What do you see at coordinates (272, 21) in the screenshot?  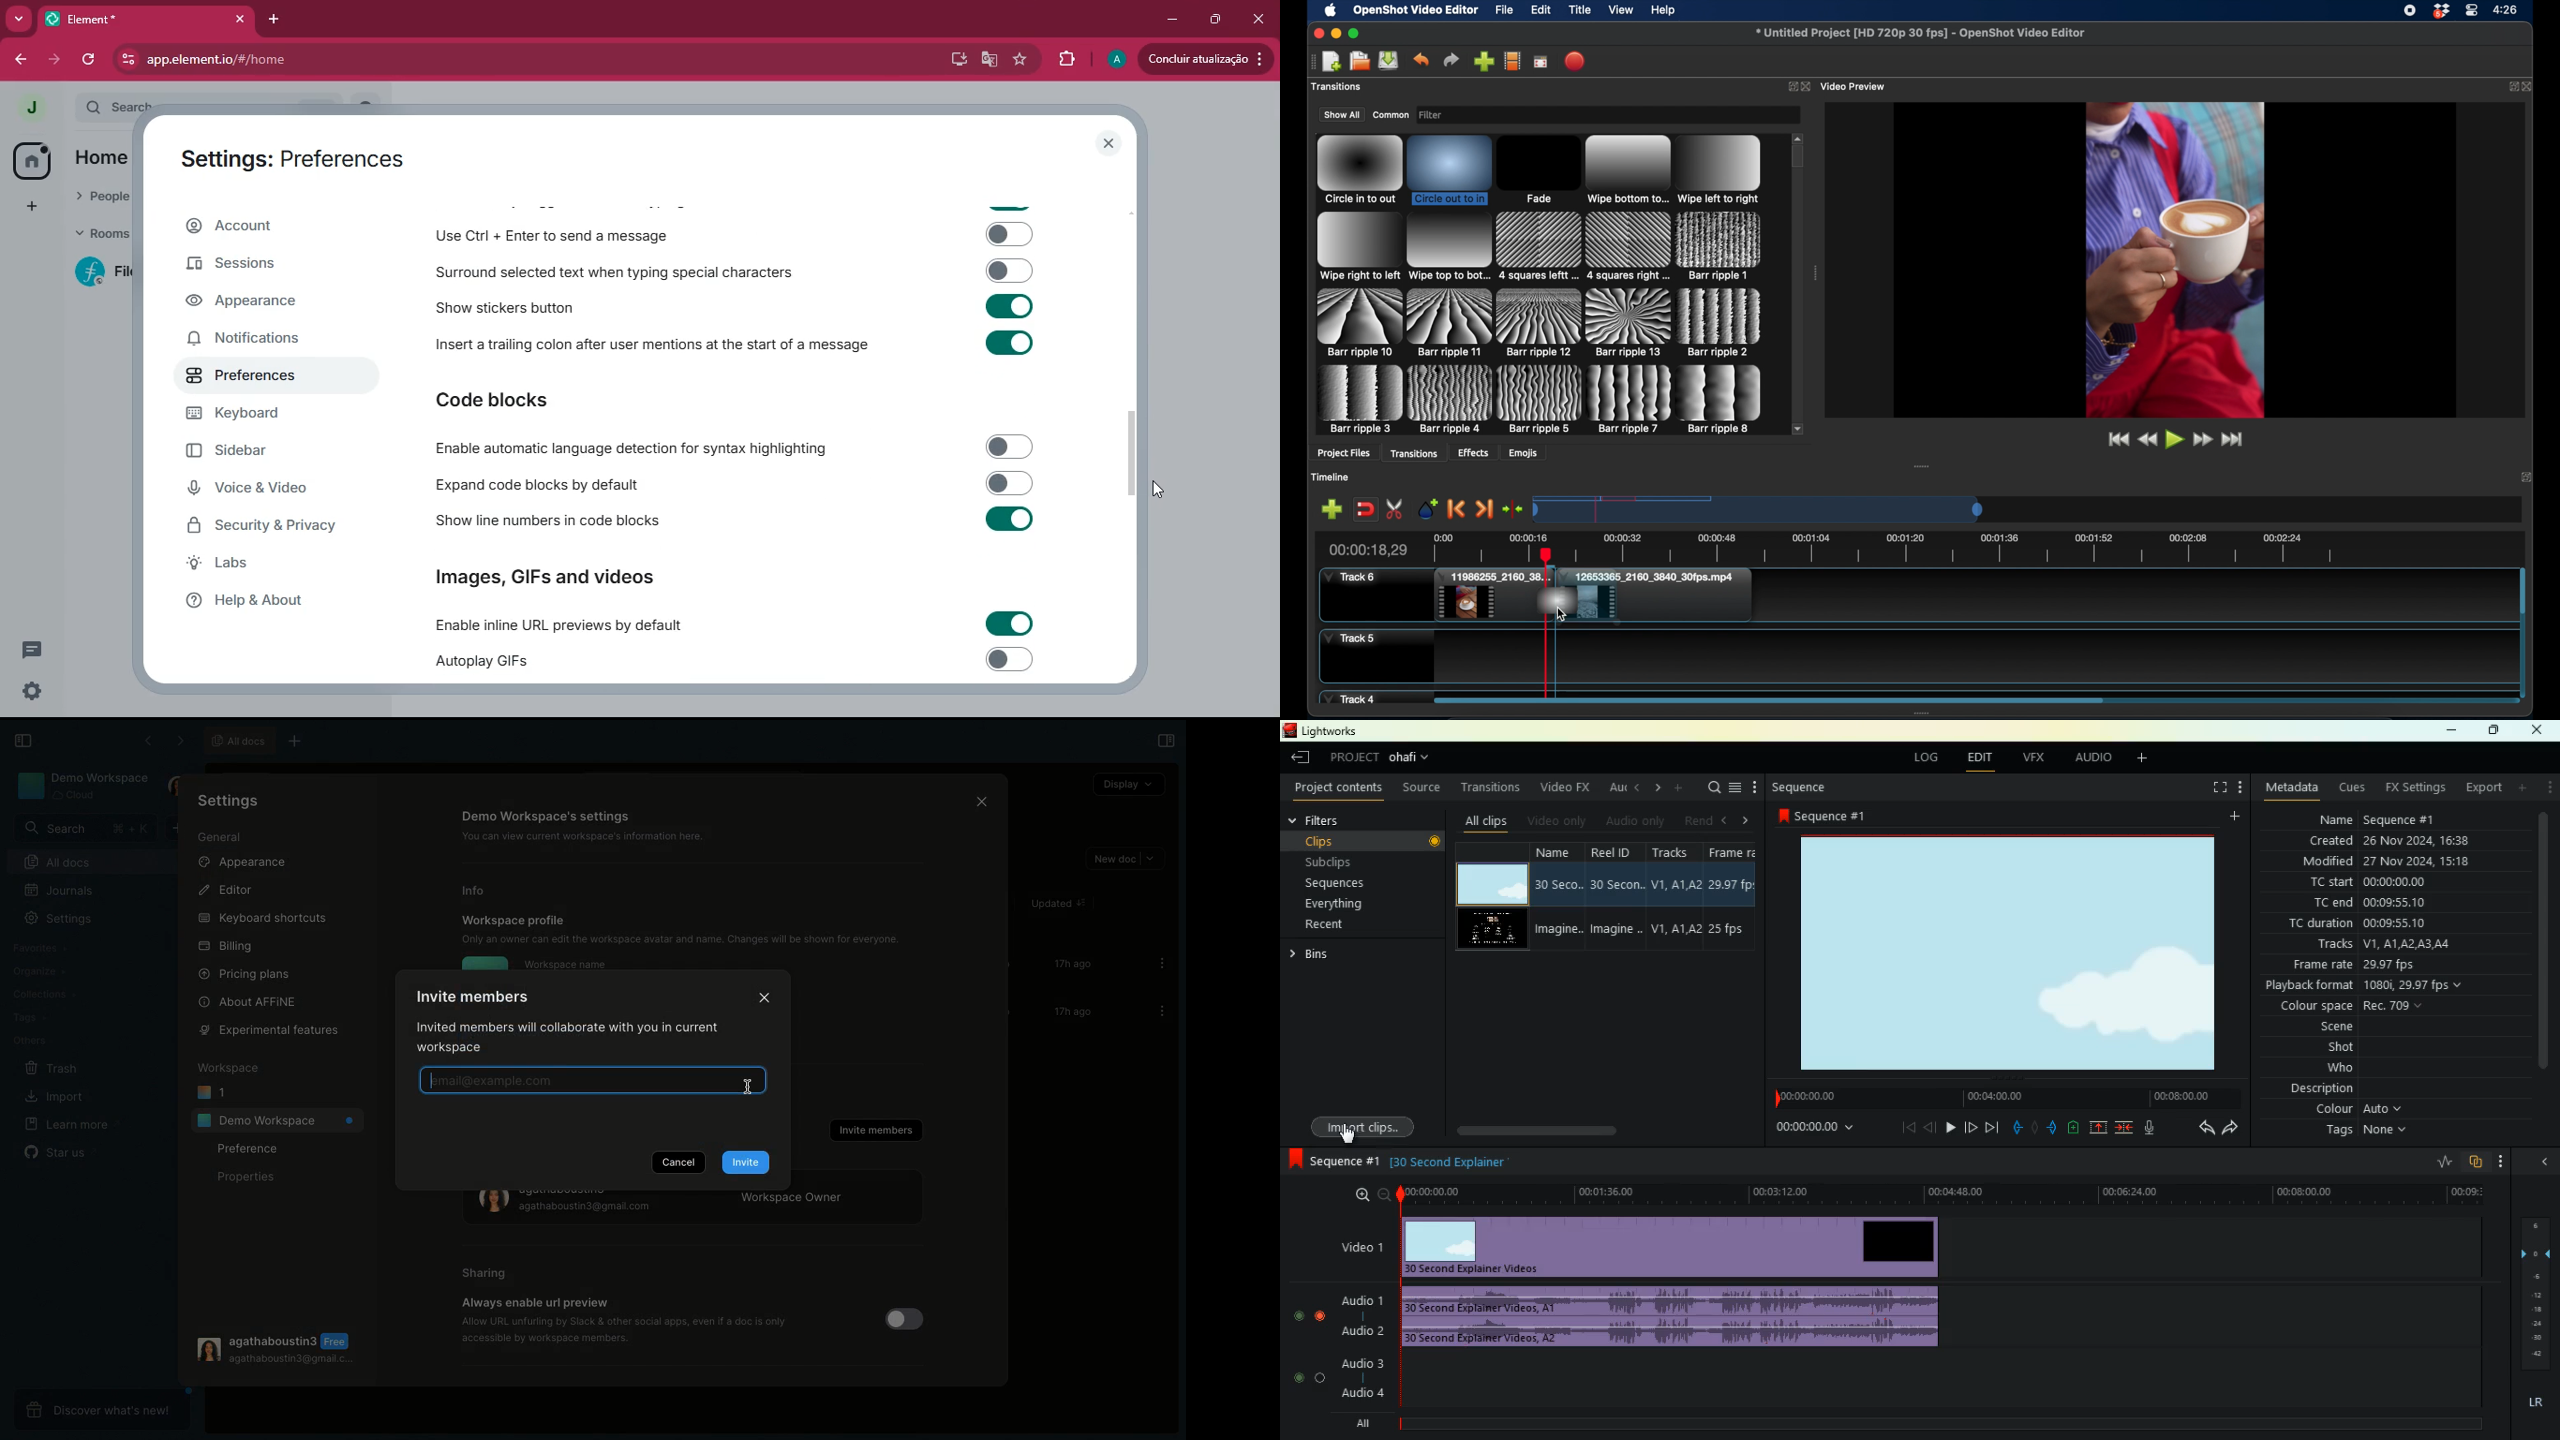 I see `add tab` at bounding box center [272, 21].